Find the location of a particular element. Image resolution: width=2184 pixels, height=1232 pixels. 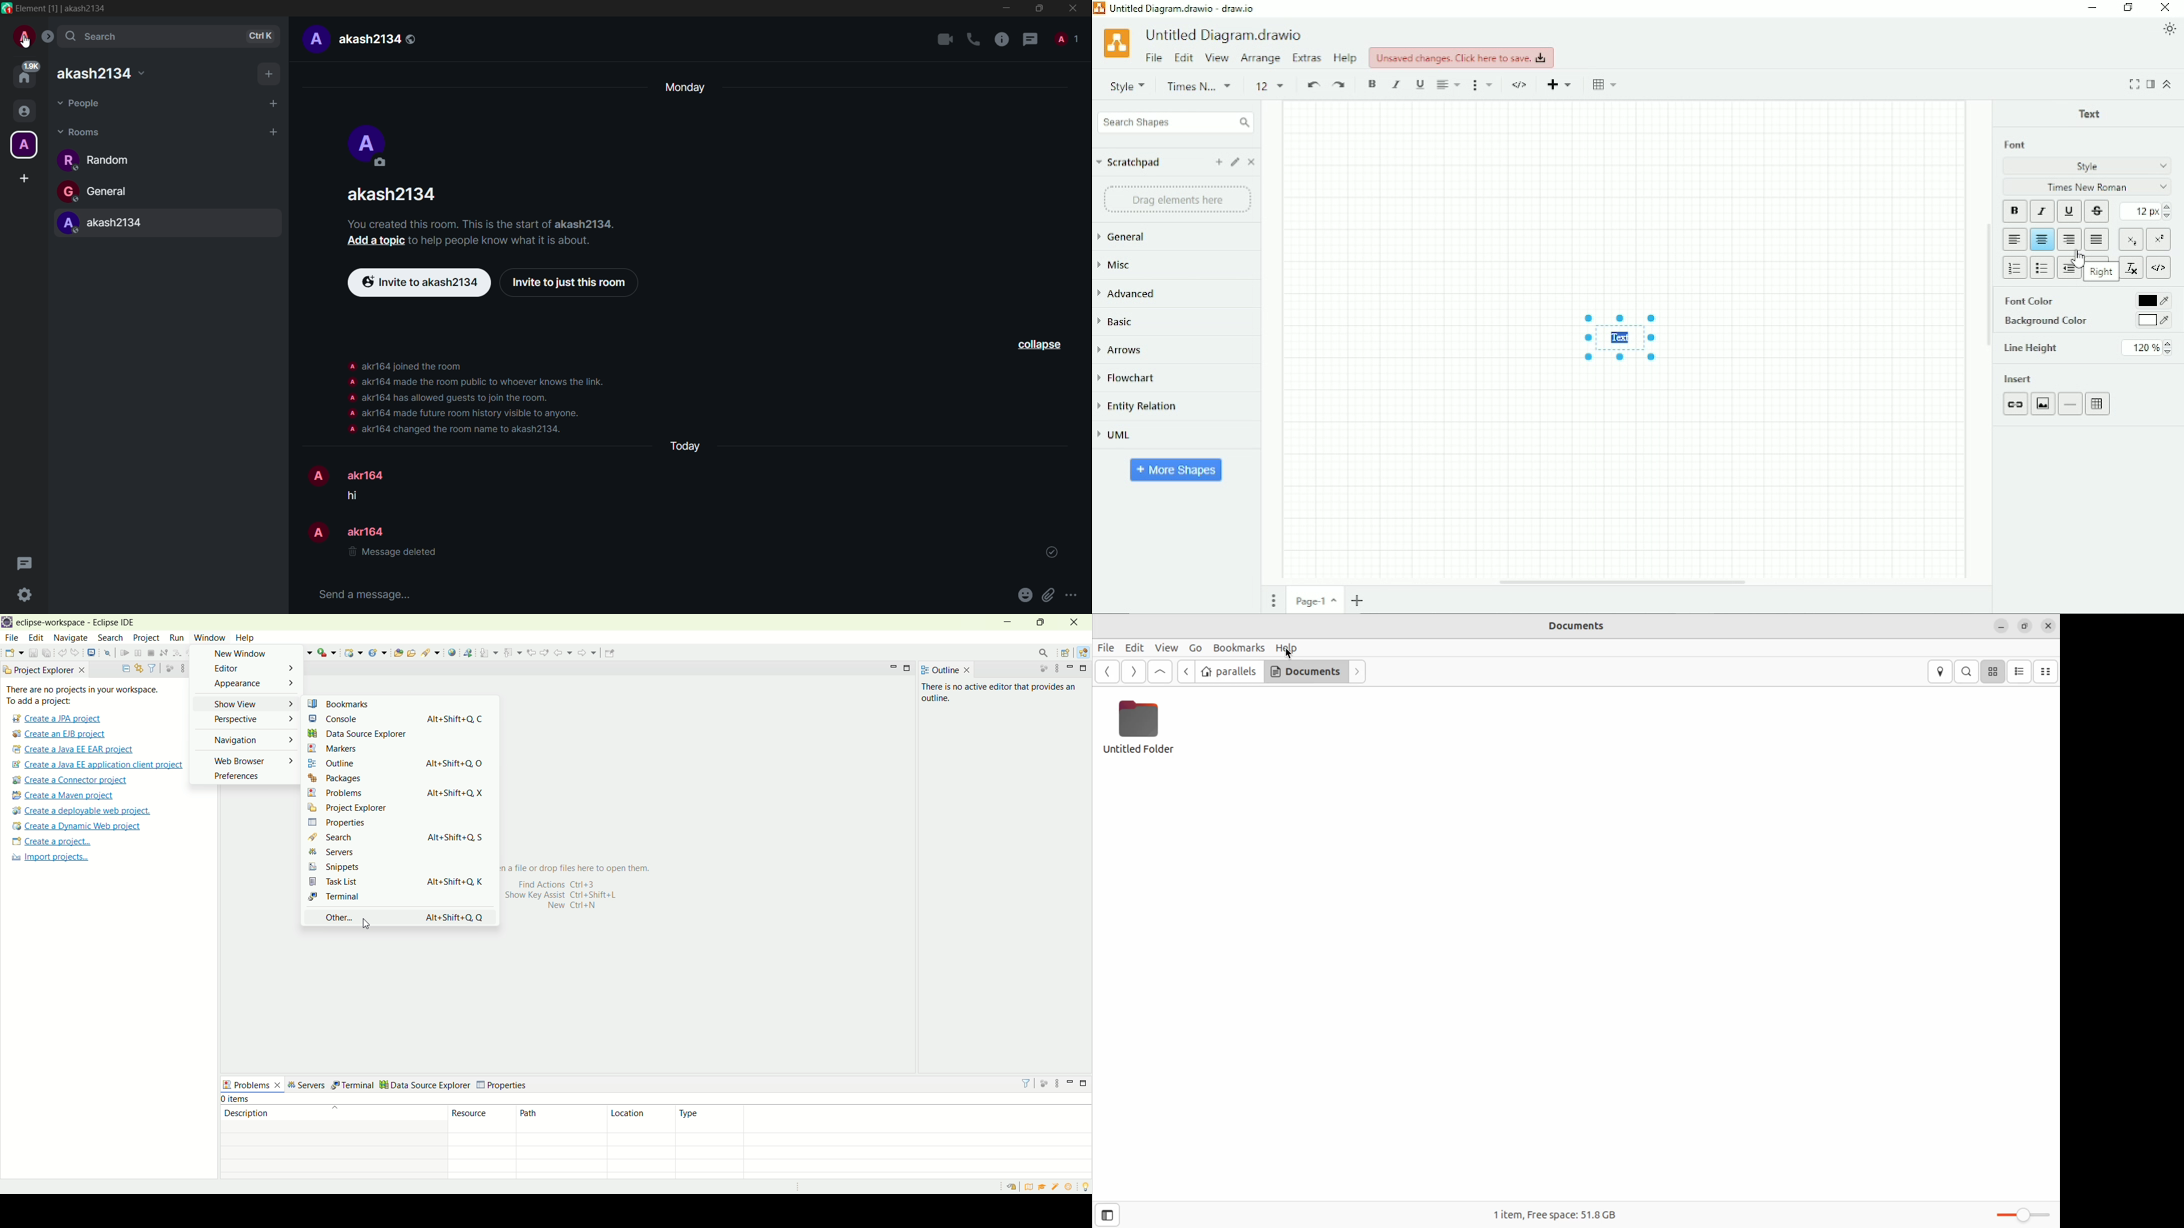

Misc is located at coordinates (1118, 265).